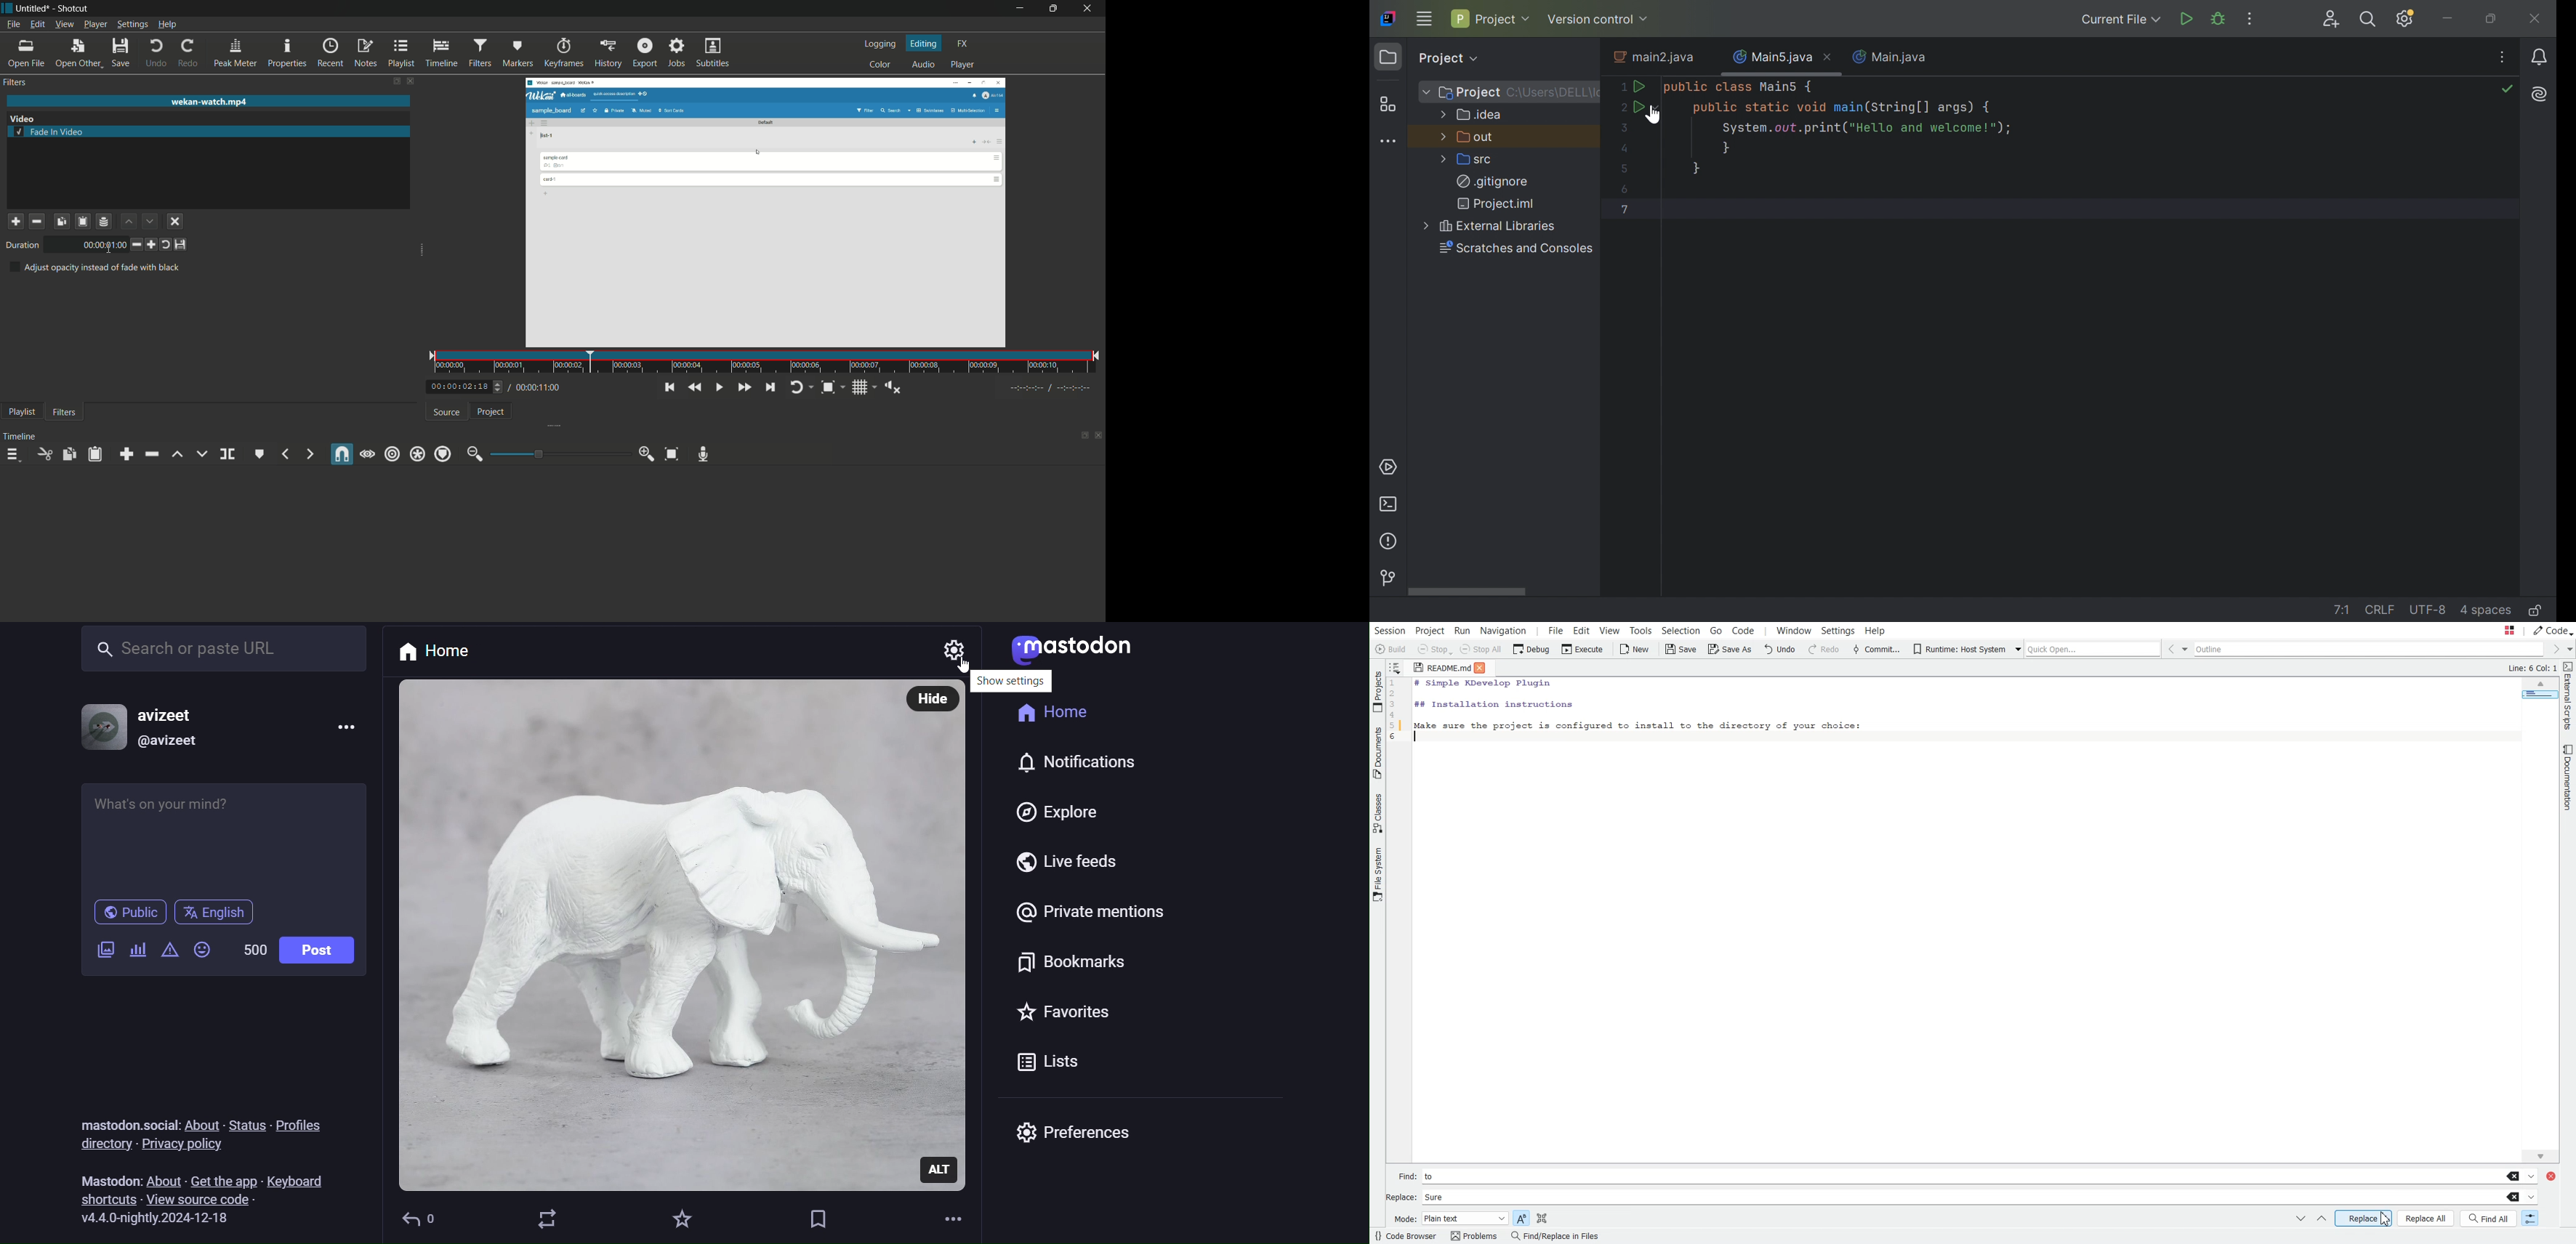  Describe the element at coordinates (105, 1179) in the screenshot. I see `Mastodor` at that location.